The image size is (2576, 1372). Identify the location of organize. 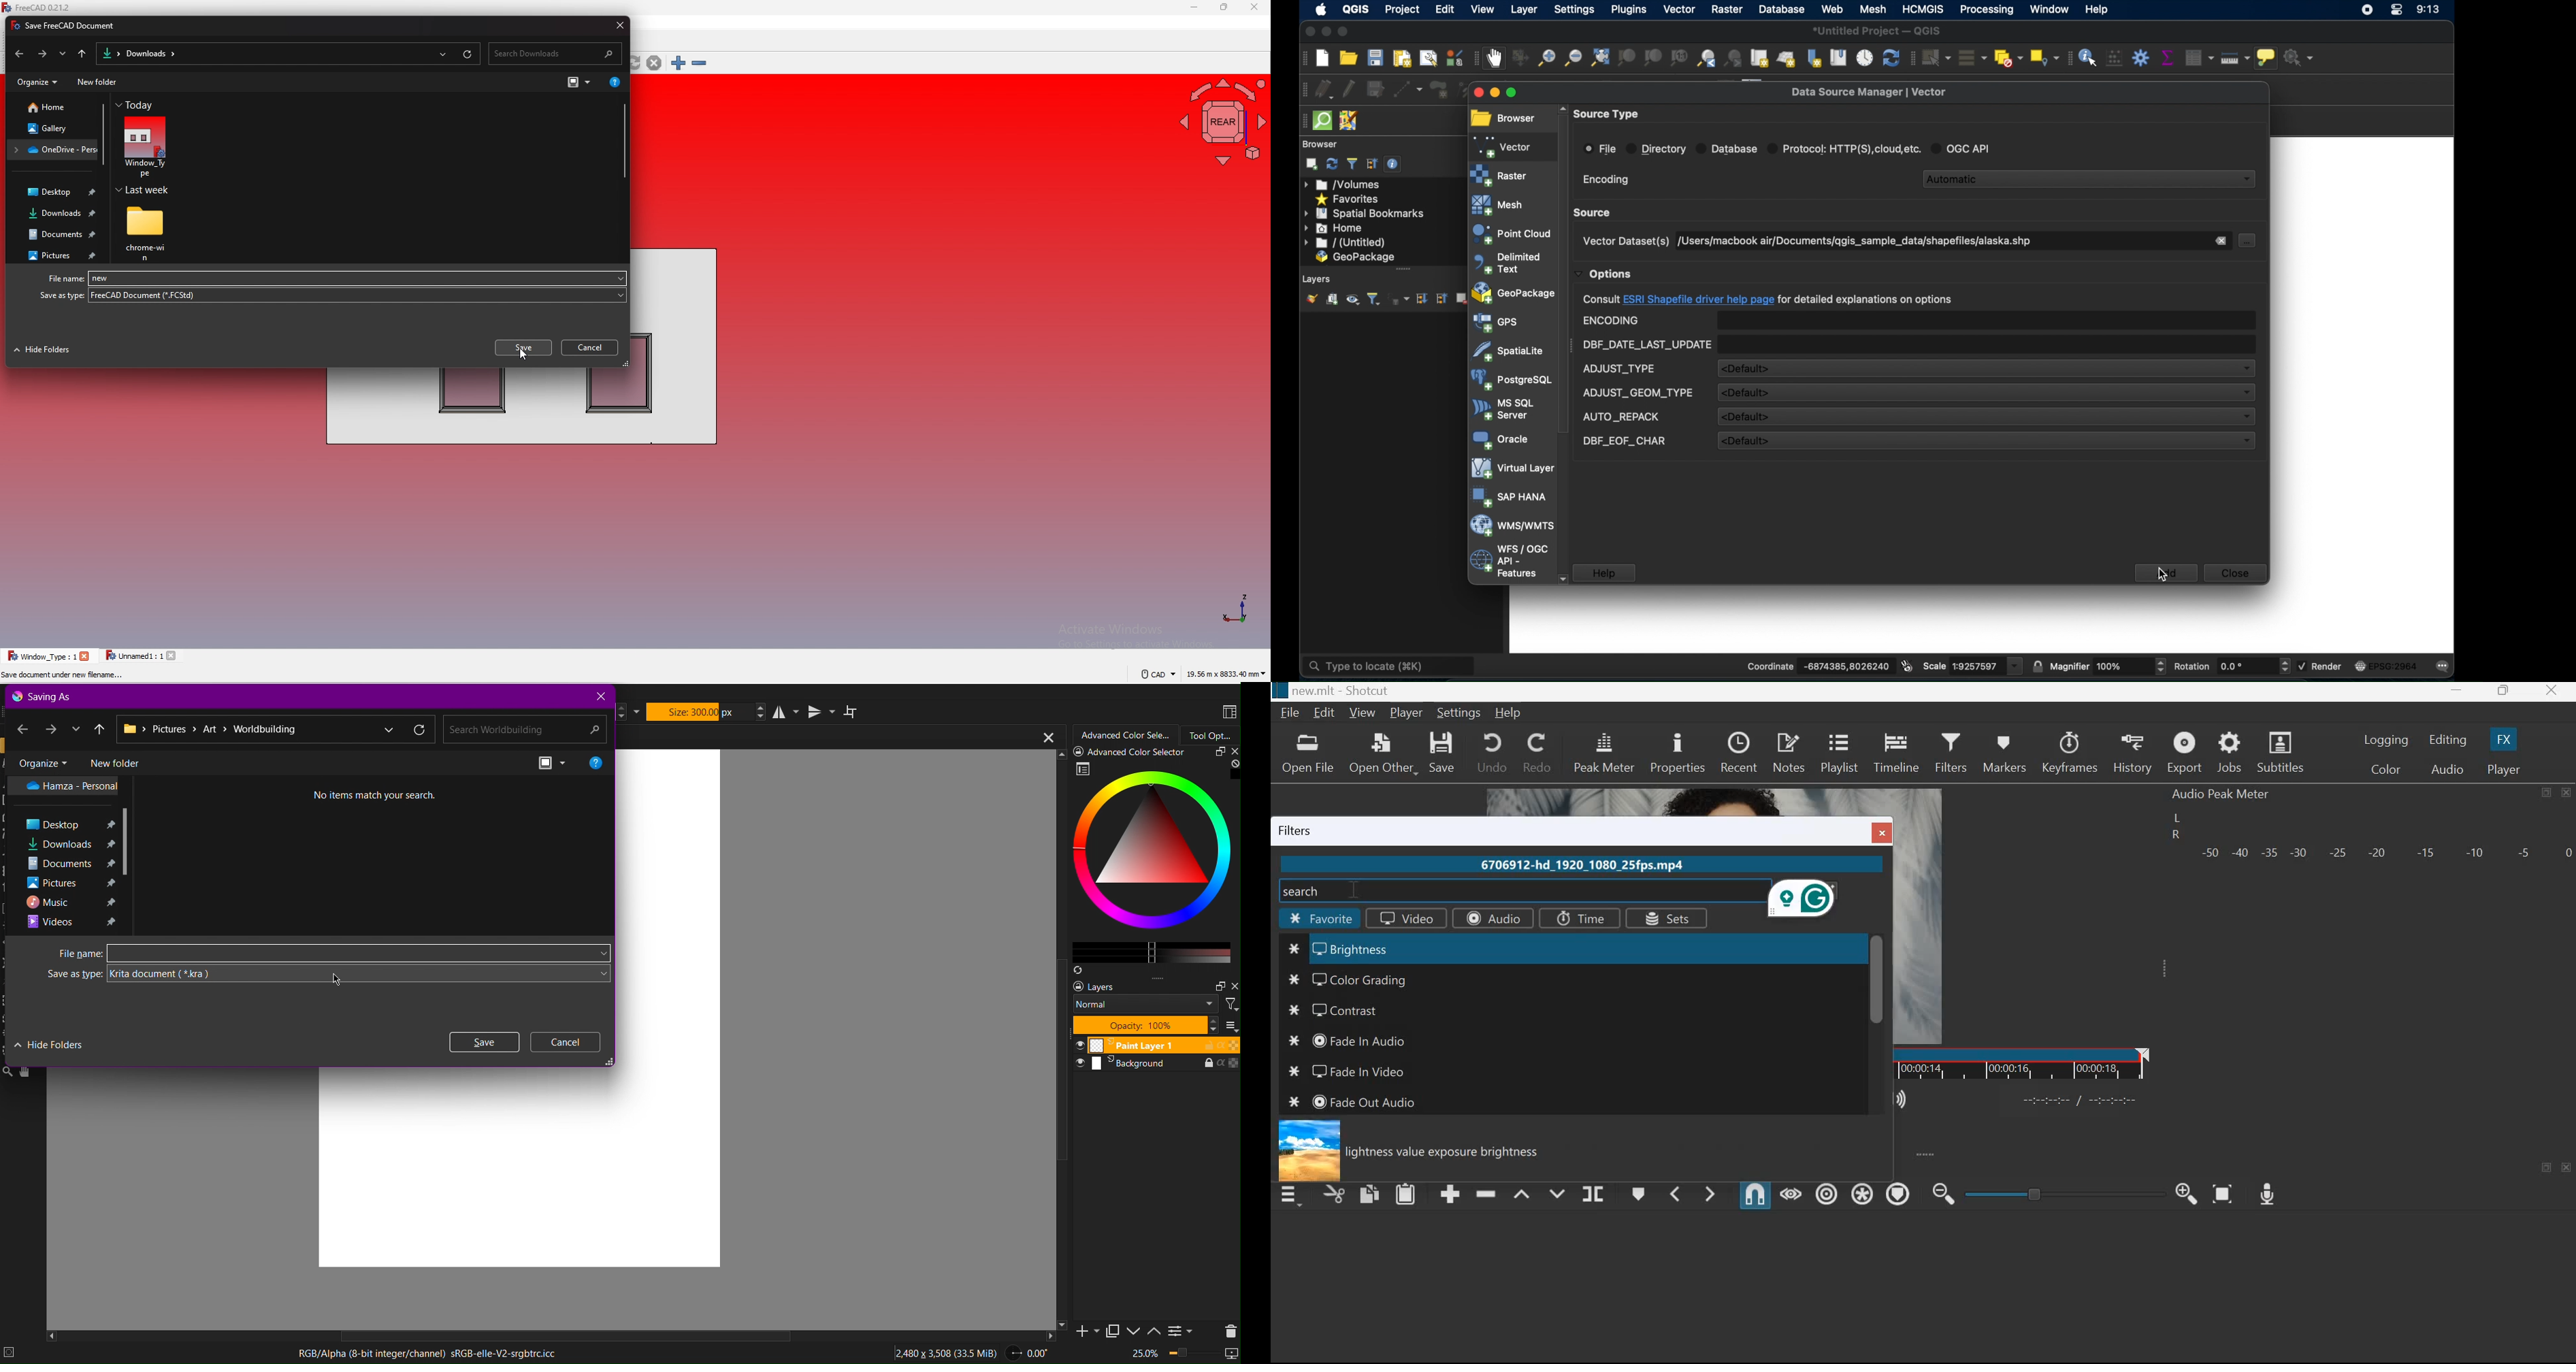
(36, 83).